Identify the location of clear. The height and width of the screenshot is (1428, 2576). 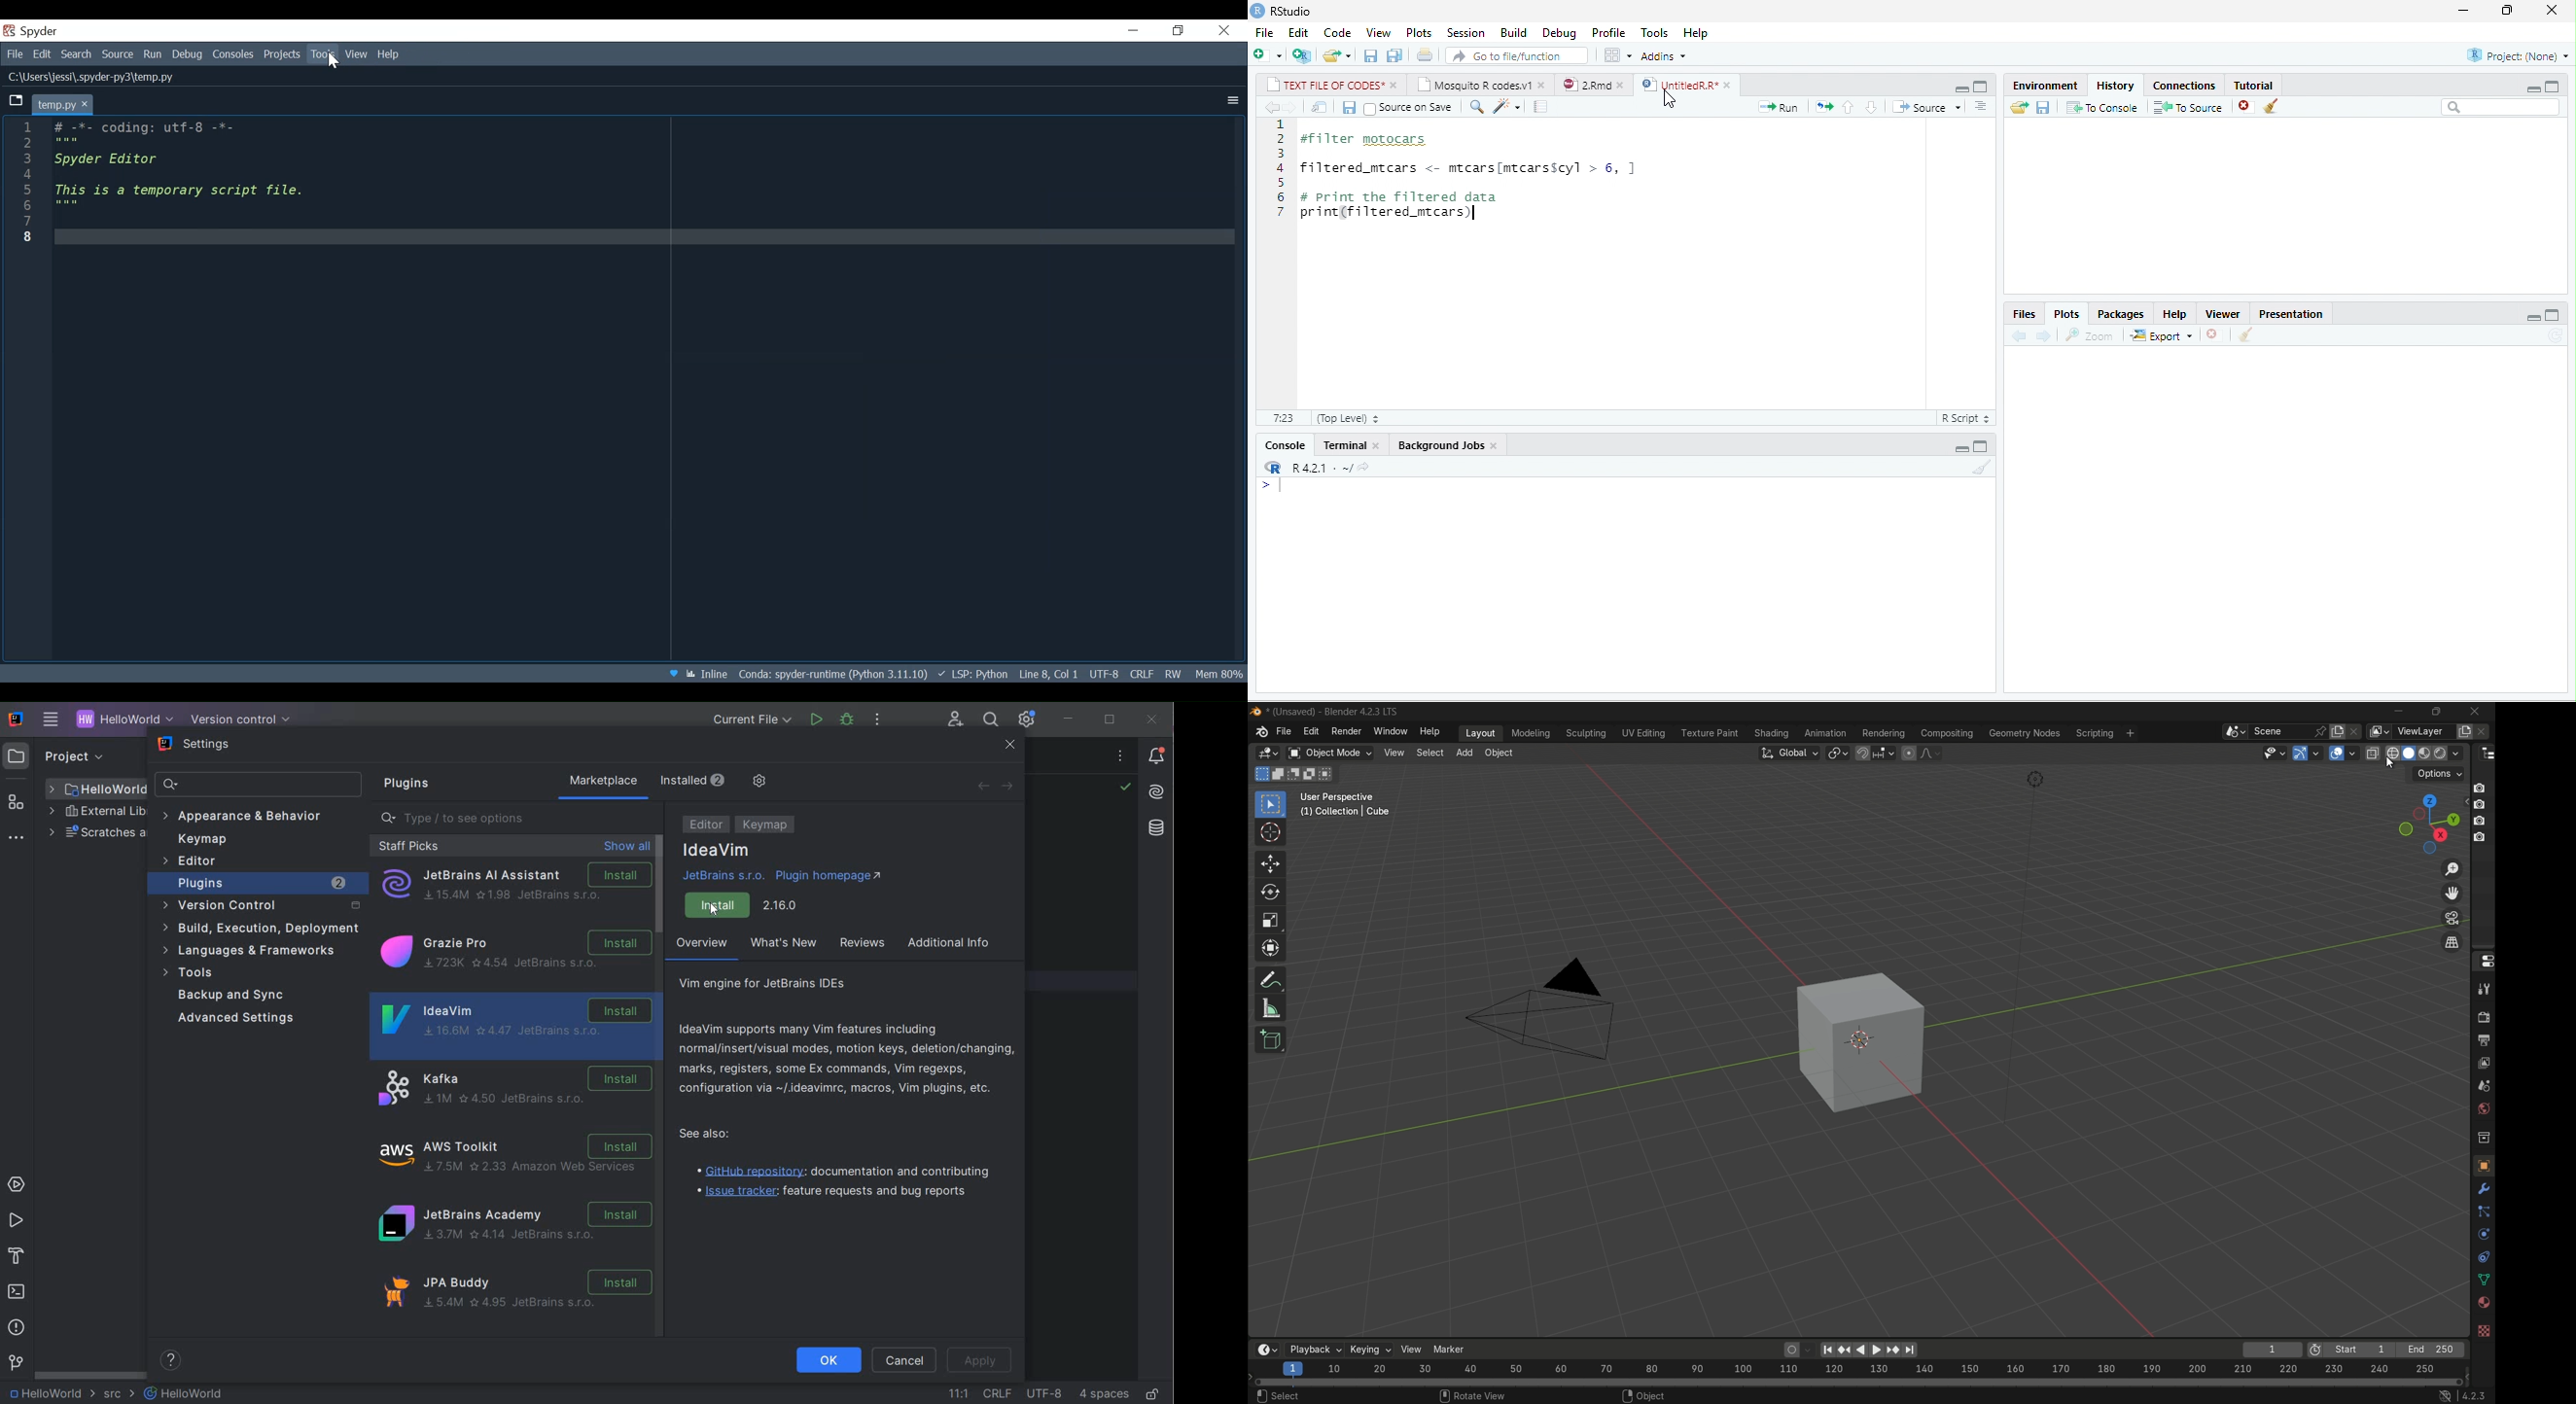
(2272, 105).